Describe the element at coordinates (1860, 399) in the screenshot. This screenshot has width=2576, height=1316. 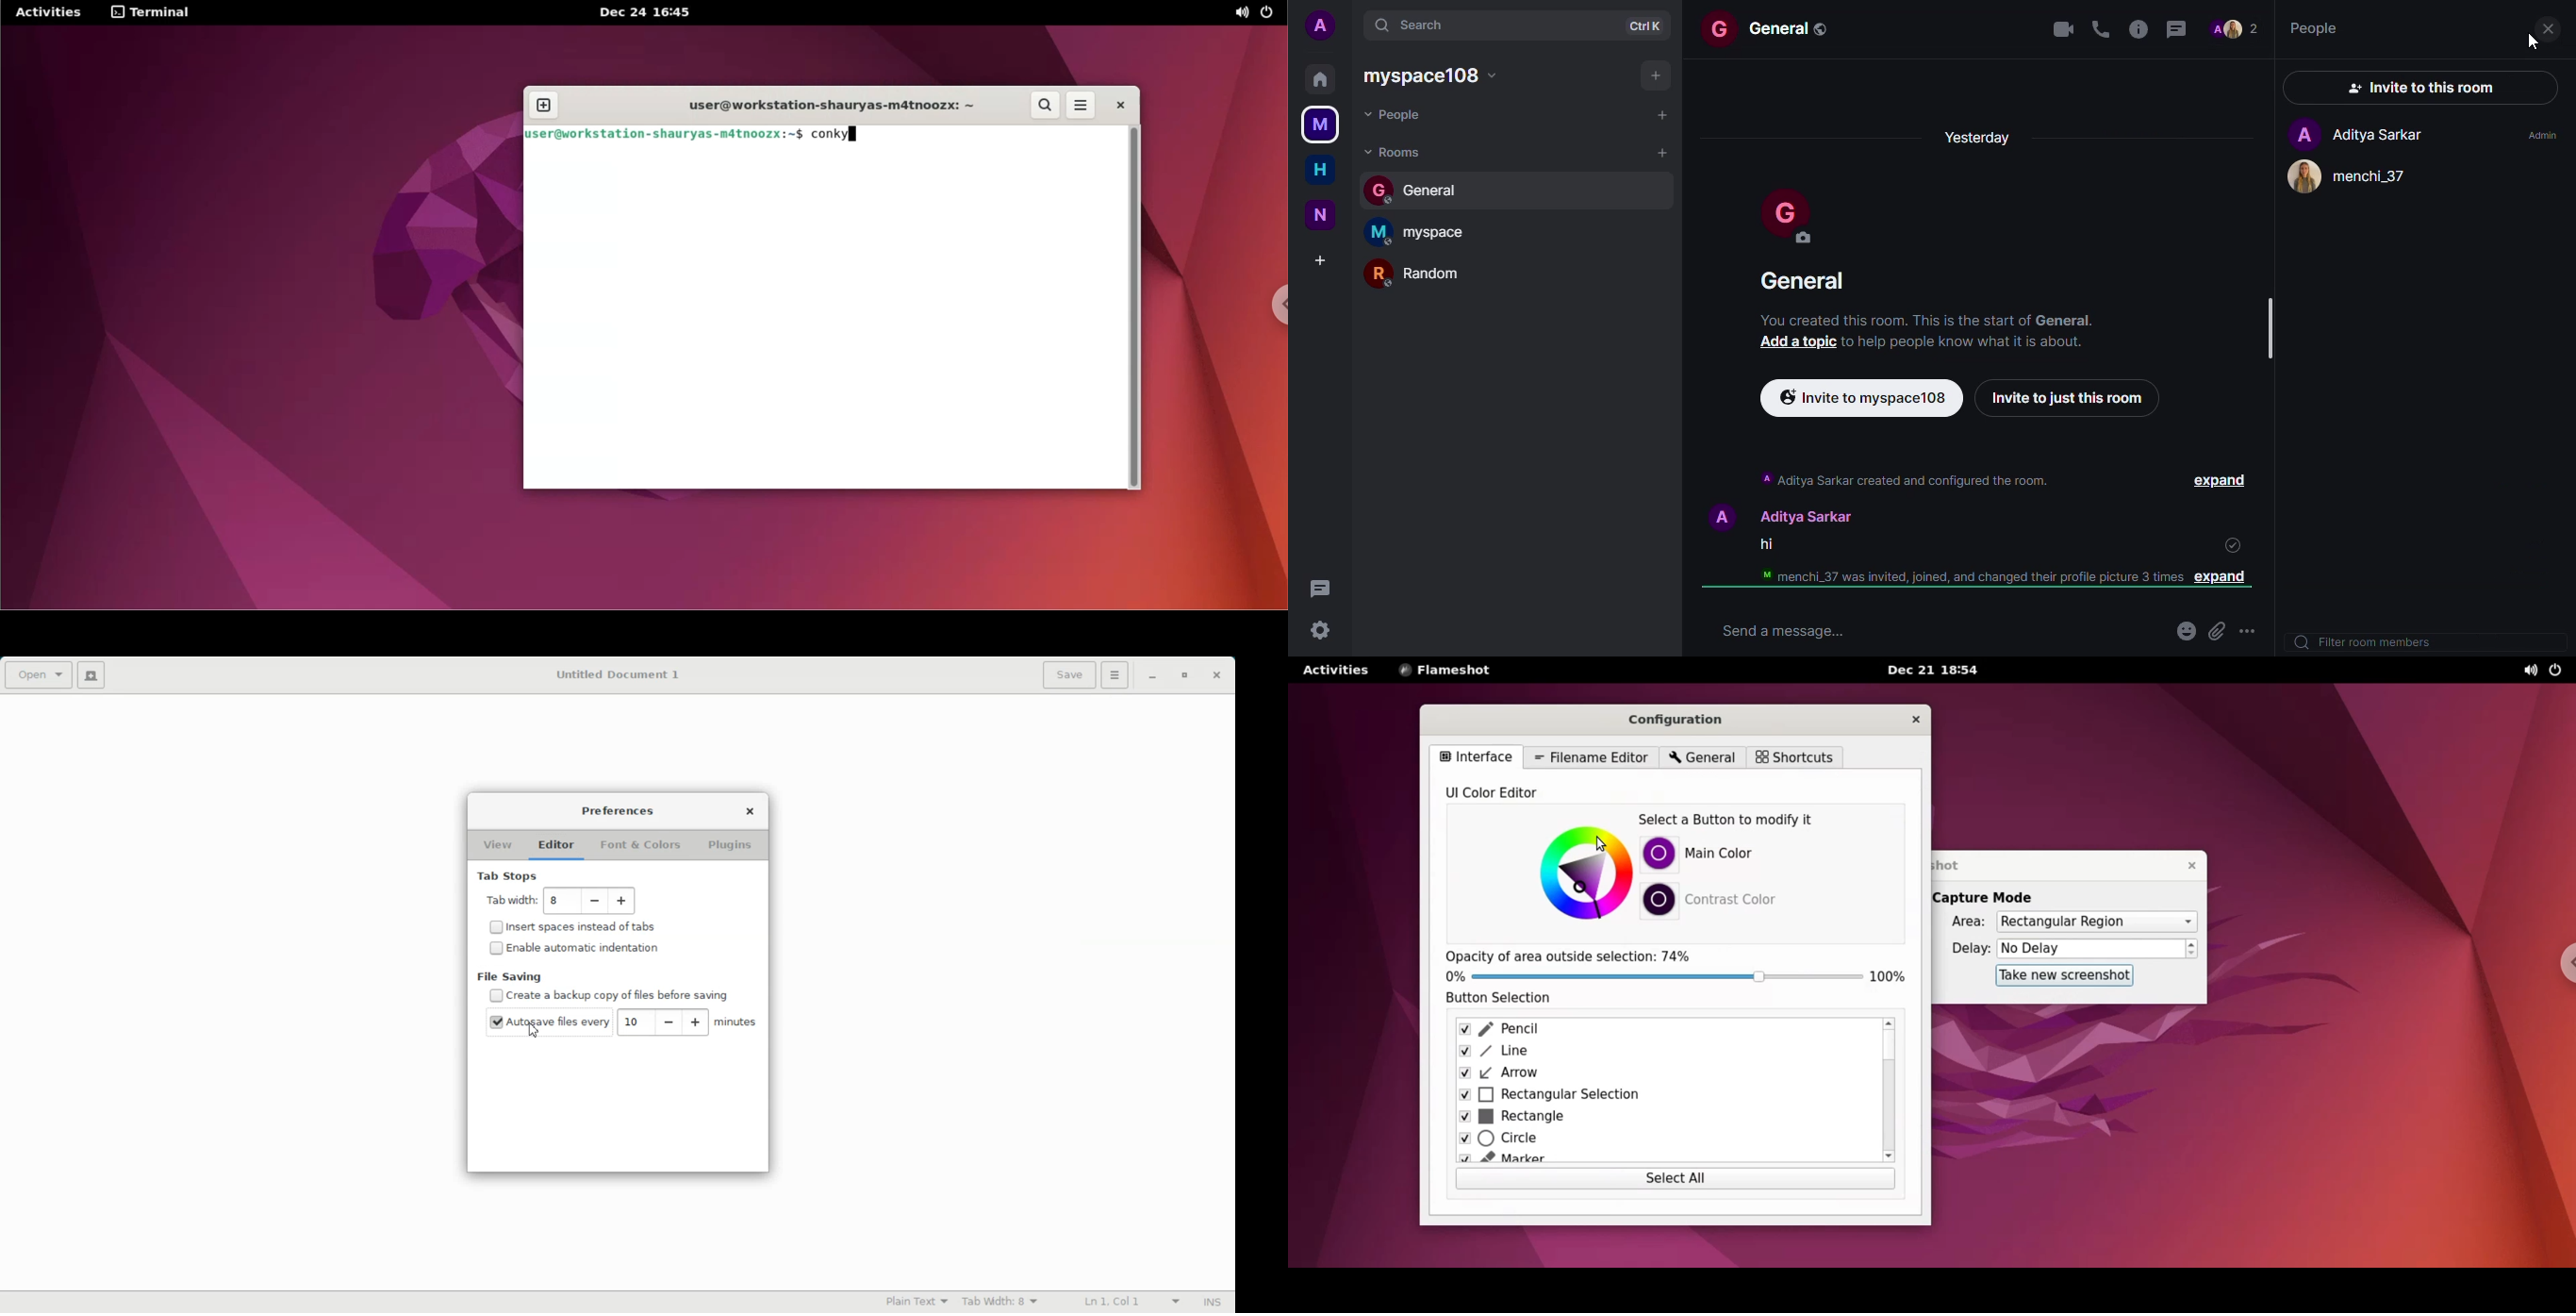
I see `invite to myspace108` at that location.